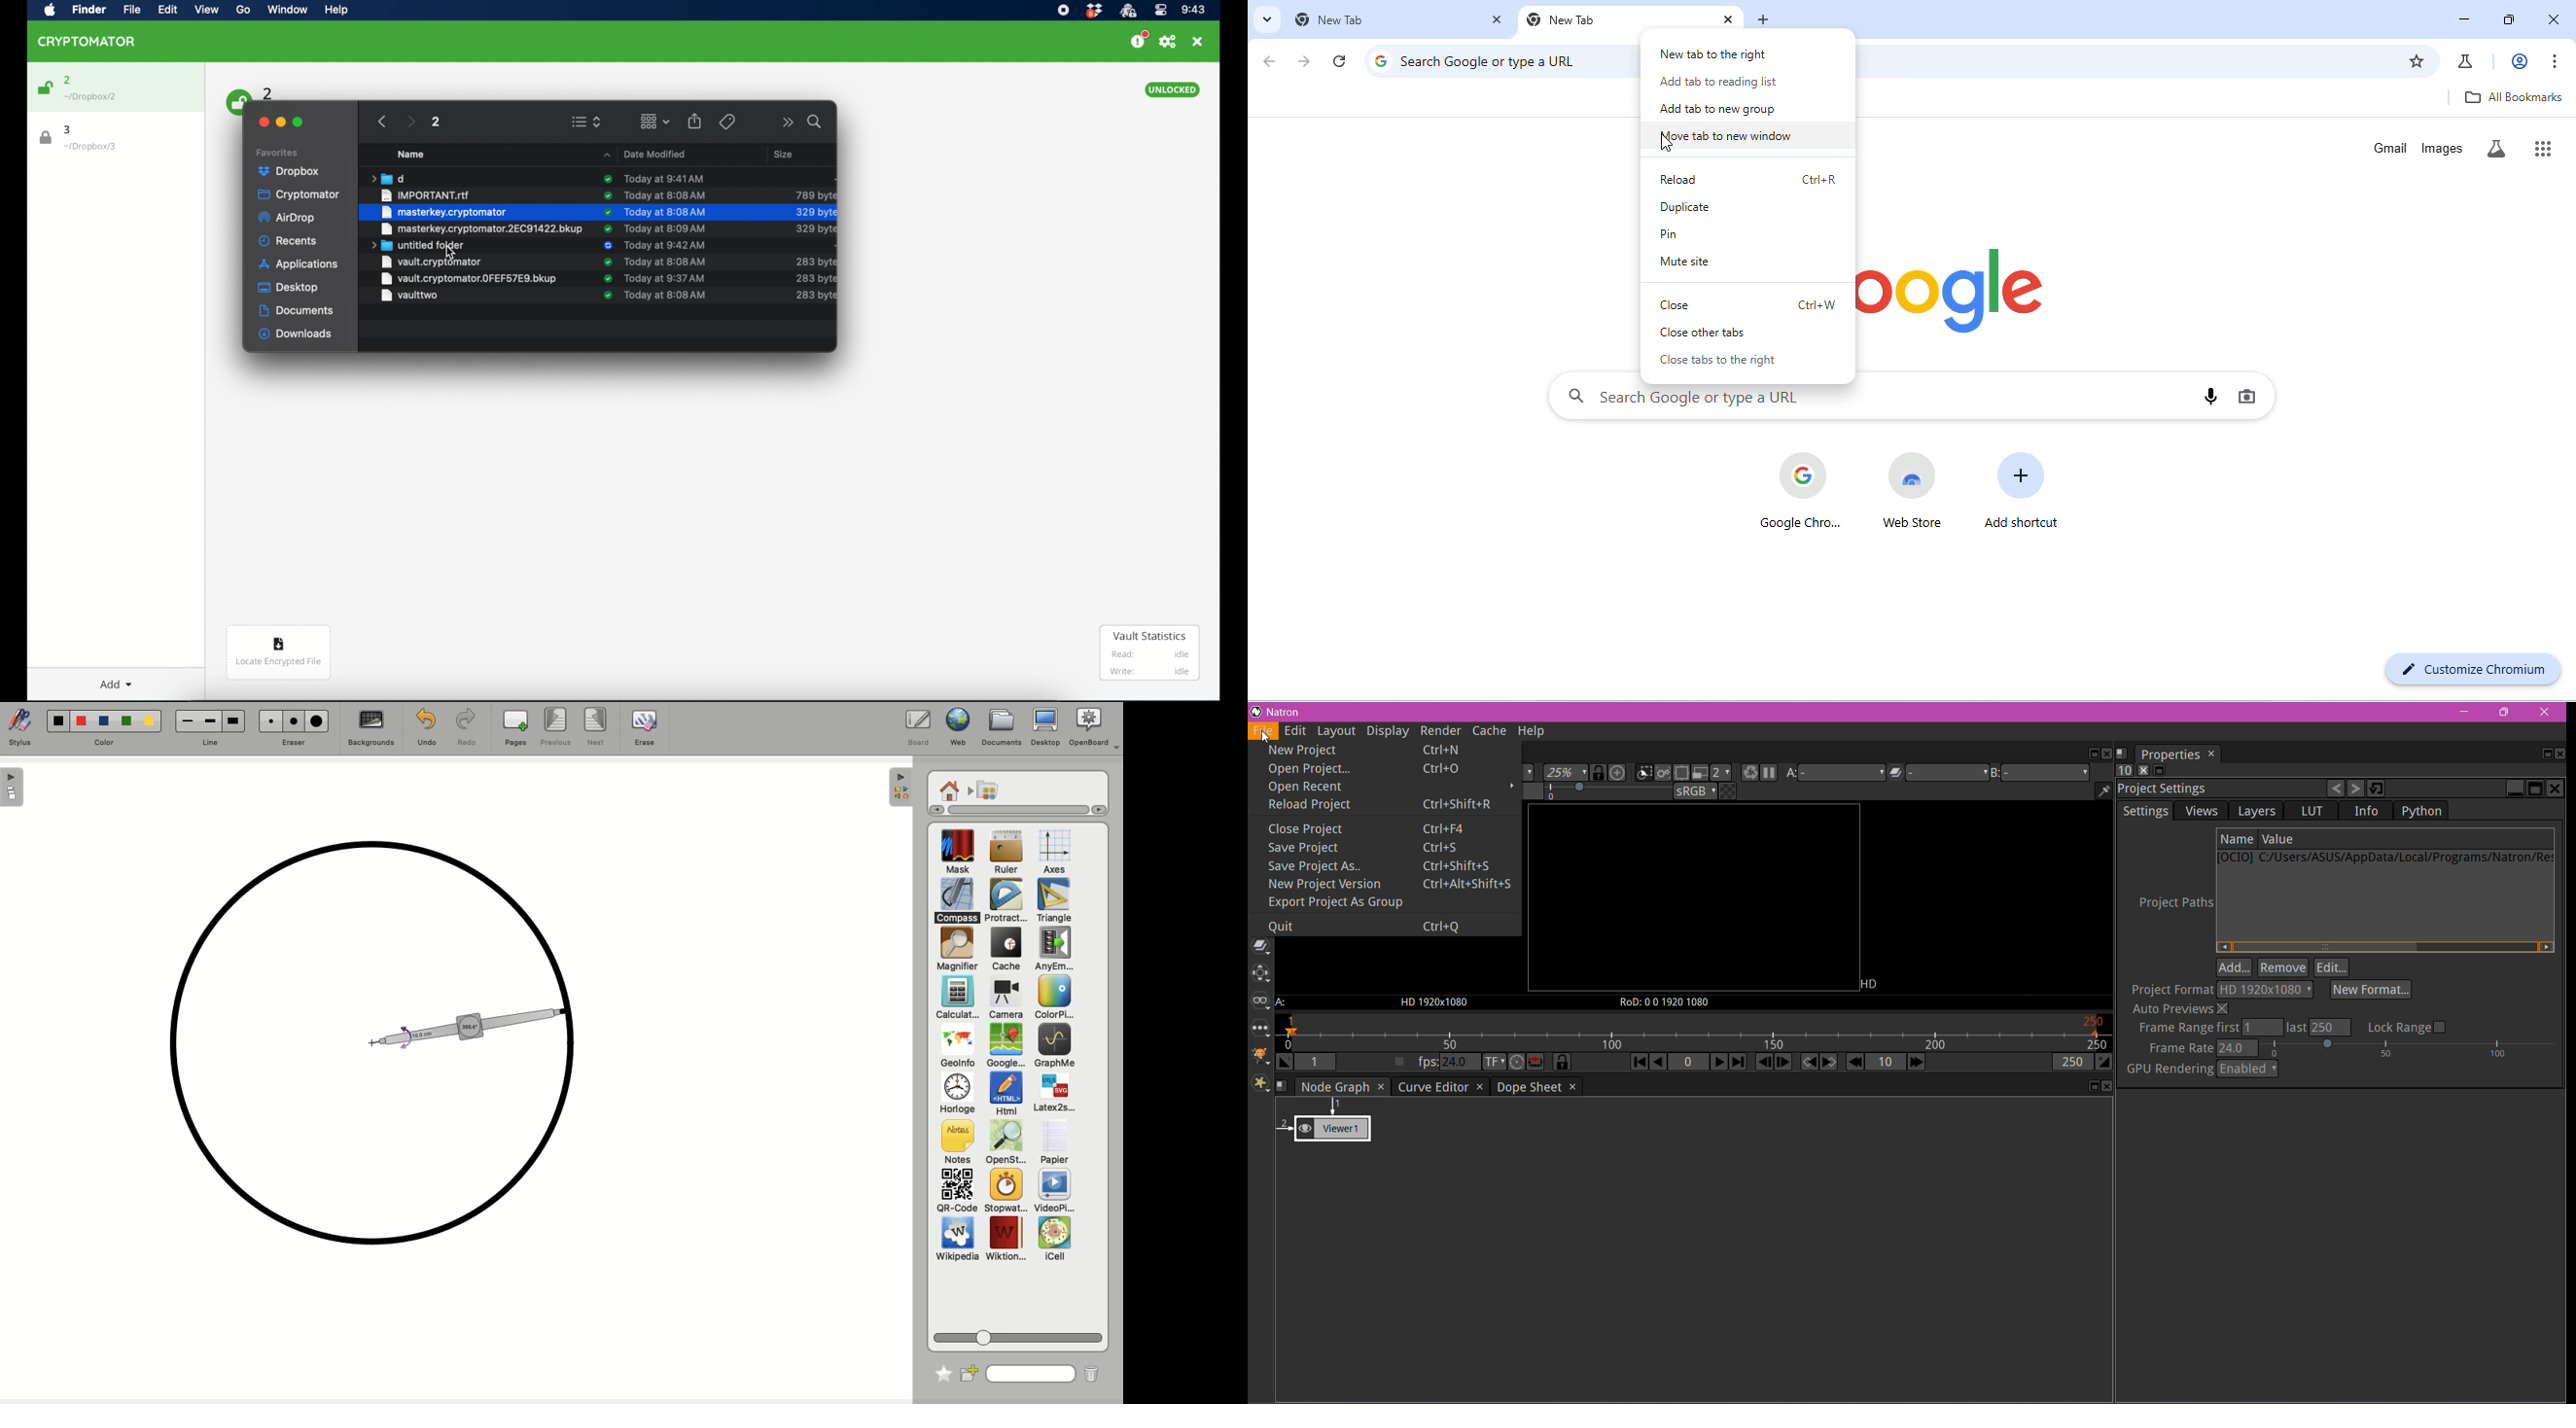  Describe the element at coordinates (210, 721) in the screenshot. I see `line2` at that location.